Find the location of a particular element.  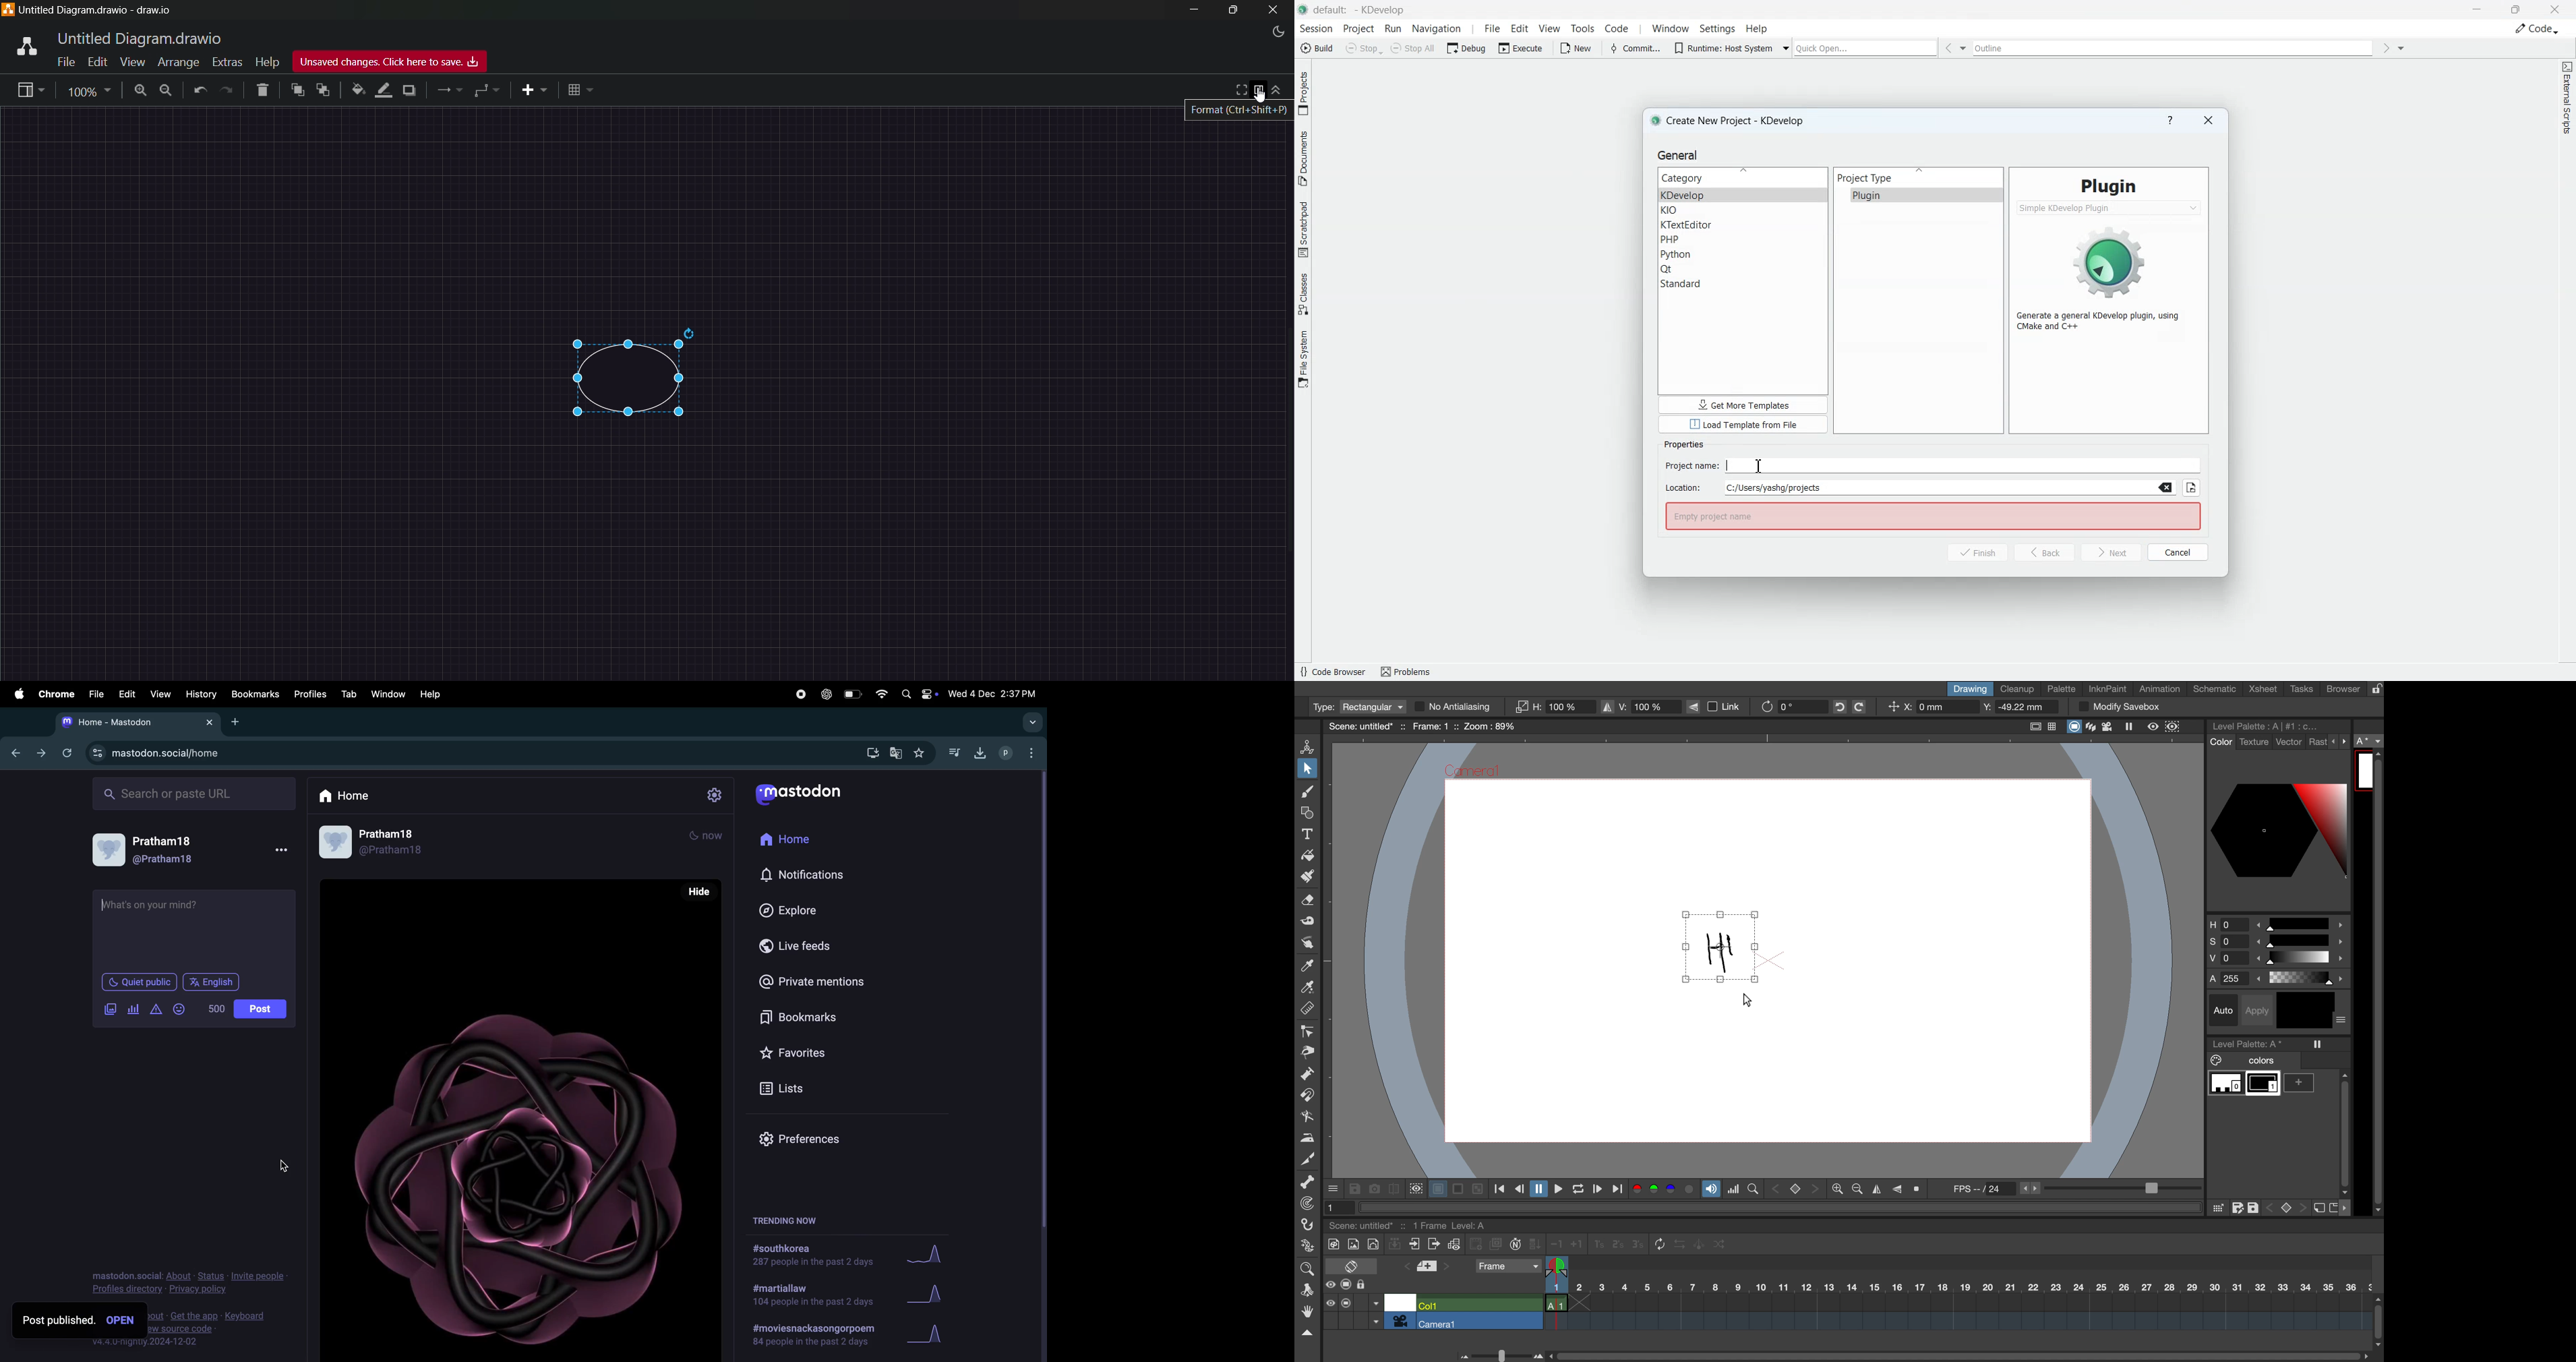

switch between keys is located at coordinates (1794, 1188).